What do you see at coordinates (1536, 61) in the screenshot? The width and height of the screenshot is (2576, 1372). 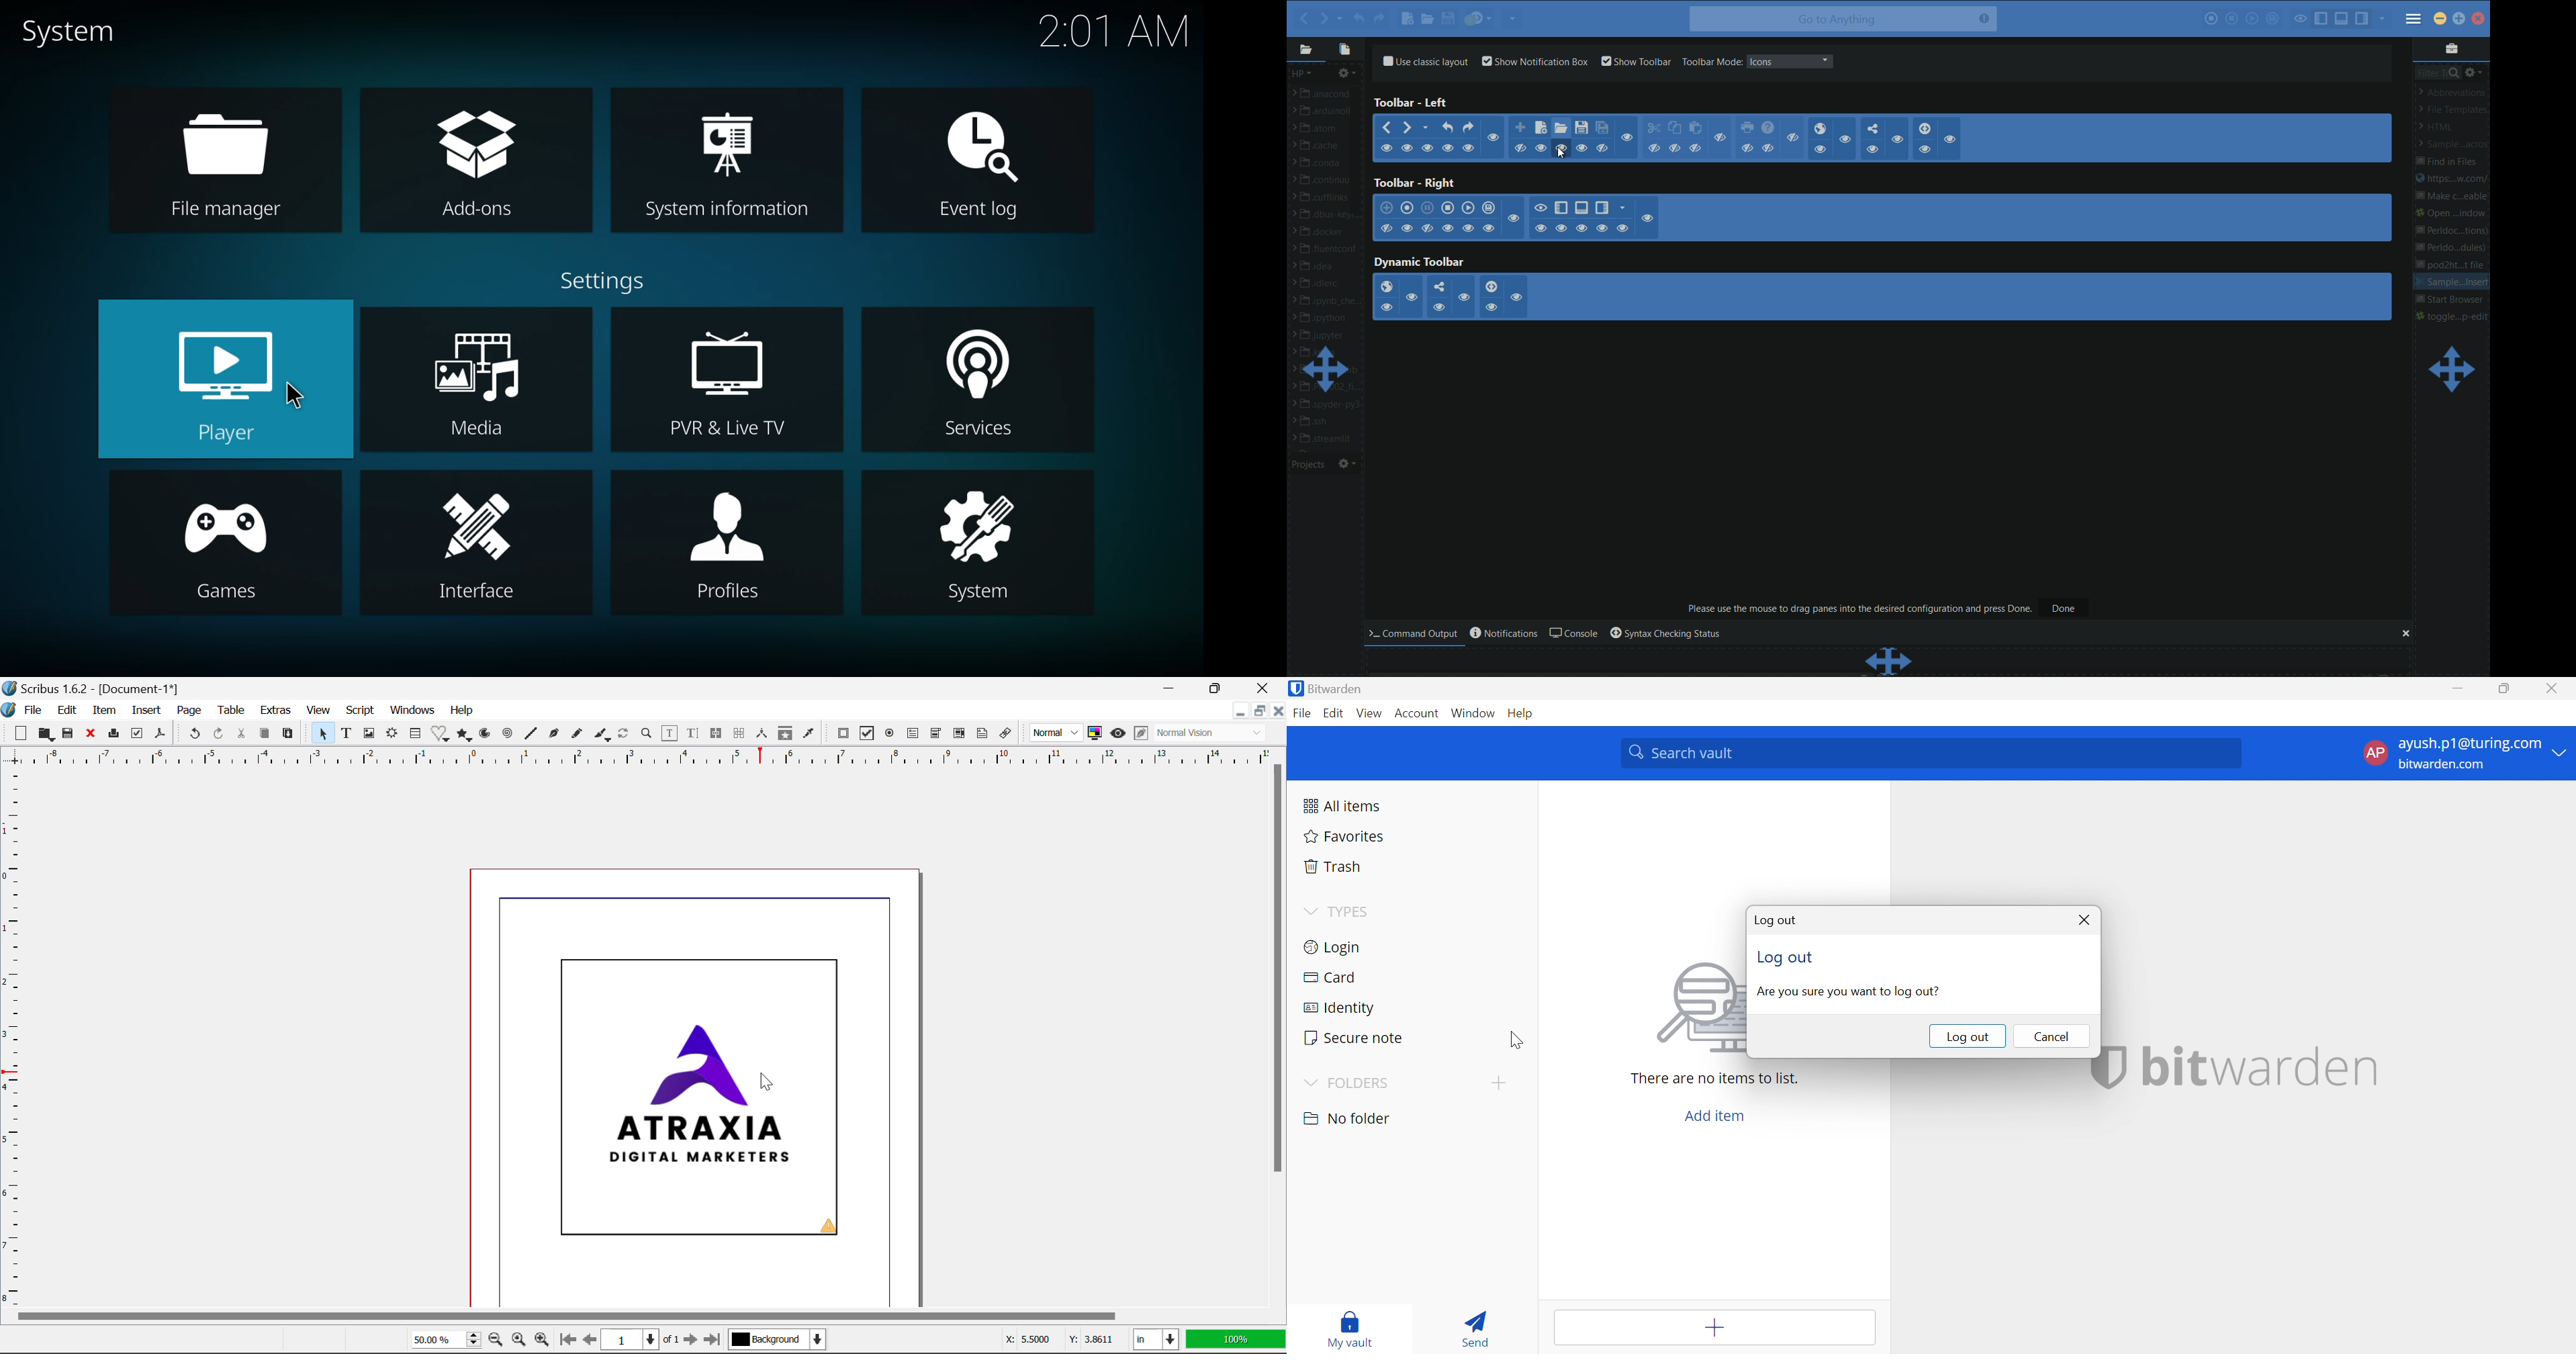 I see `show notification box` at bounding box center [1536, 61].